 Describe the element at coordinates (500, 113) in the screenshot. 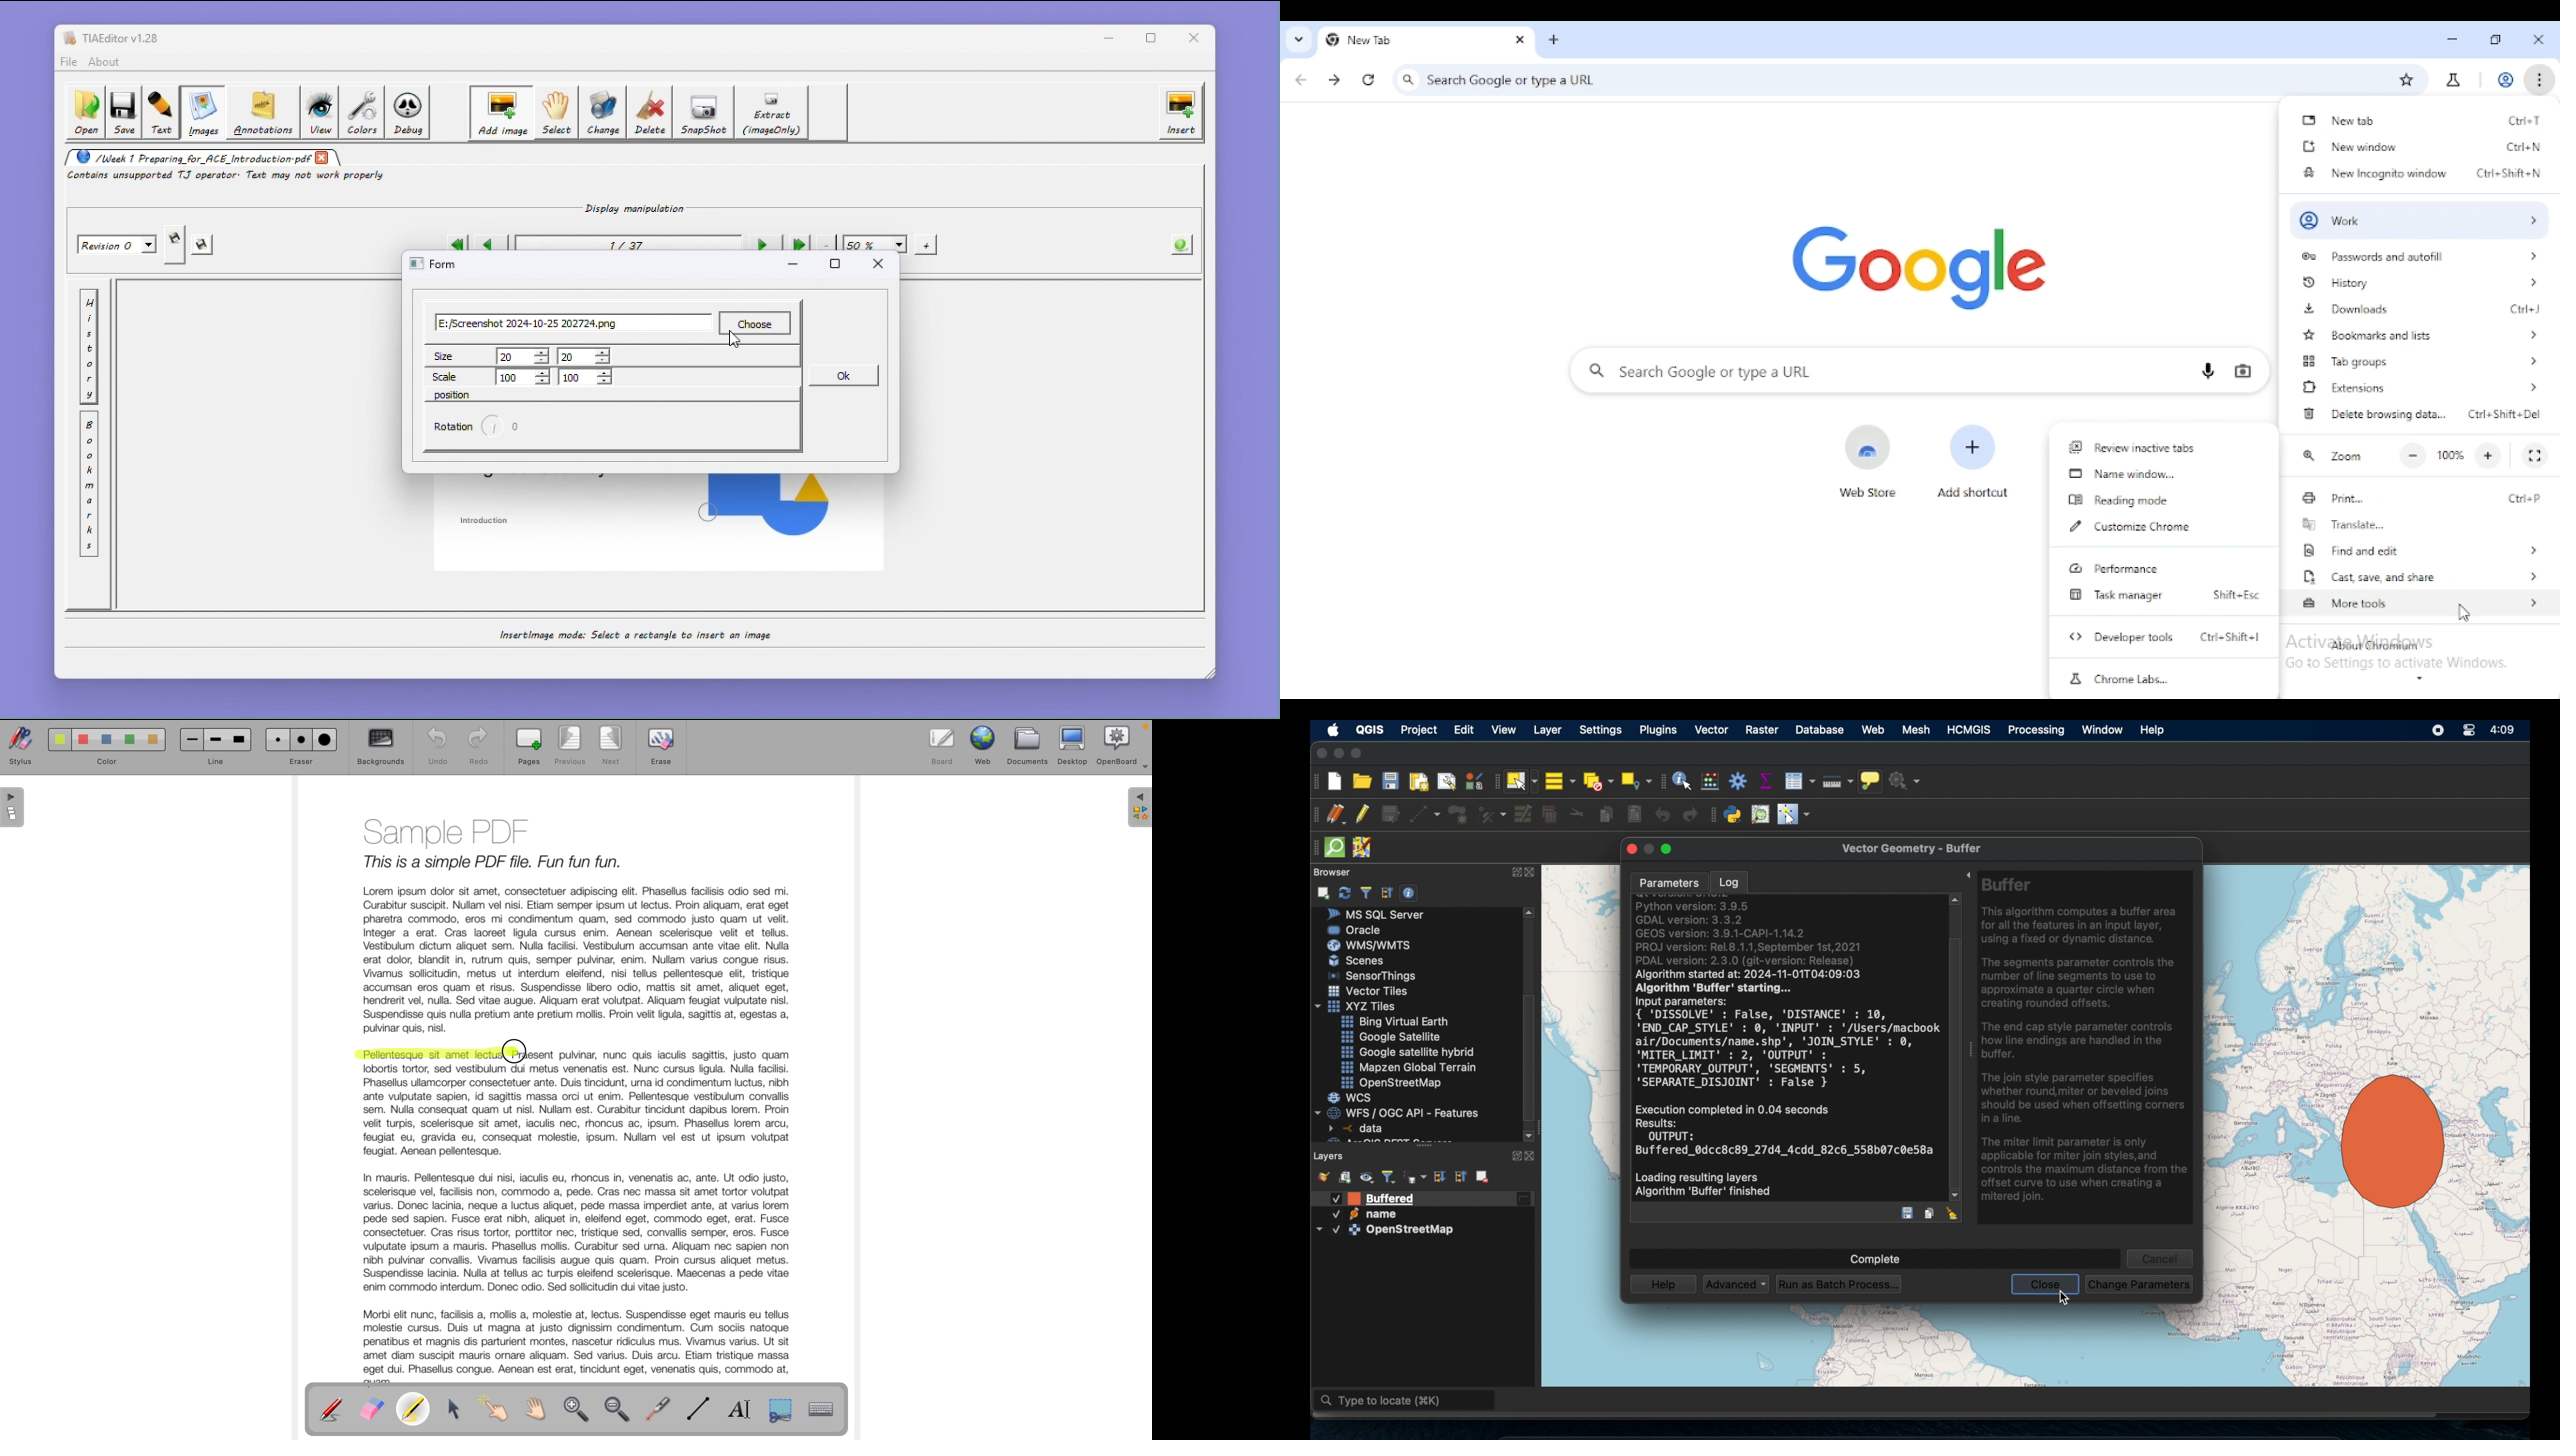

I see `Add image` at that location.